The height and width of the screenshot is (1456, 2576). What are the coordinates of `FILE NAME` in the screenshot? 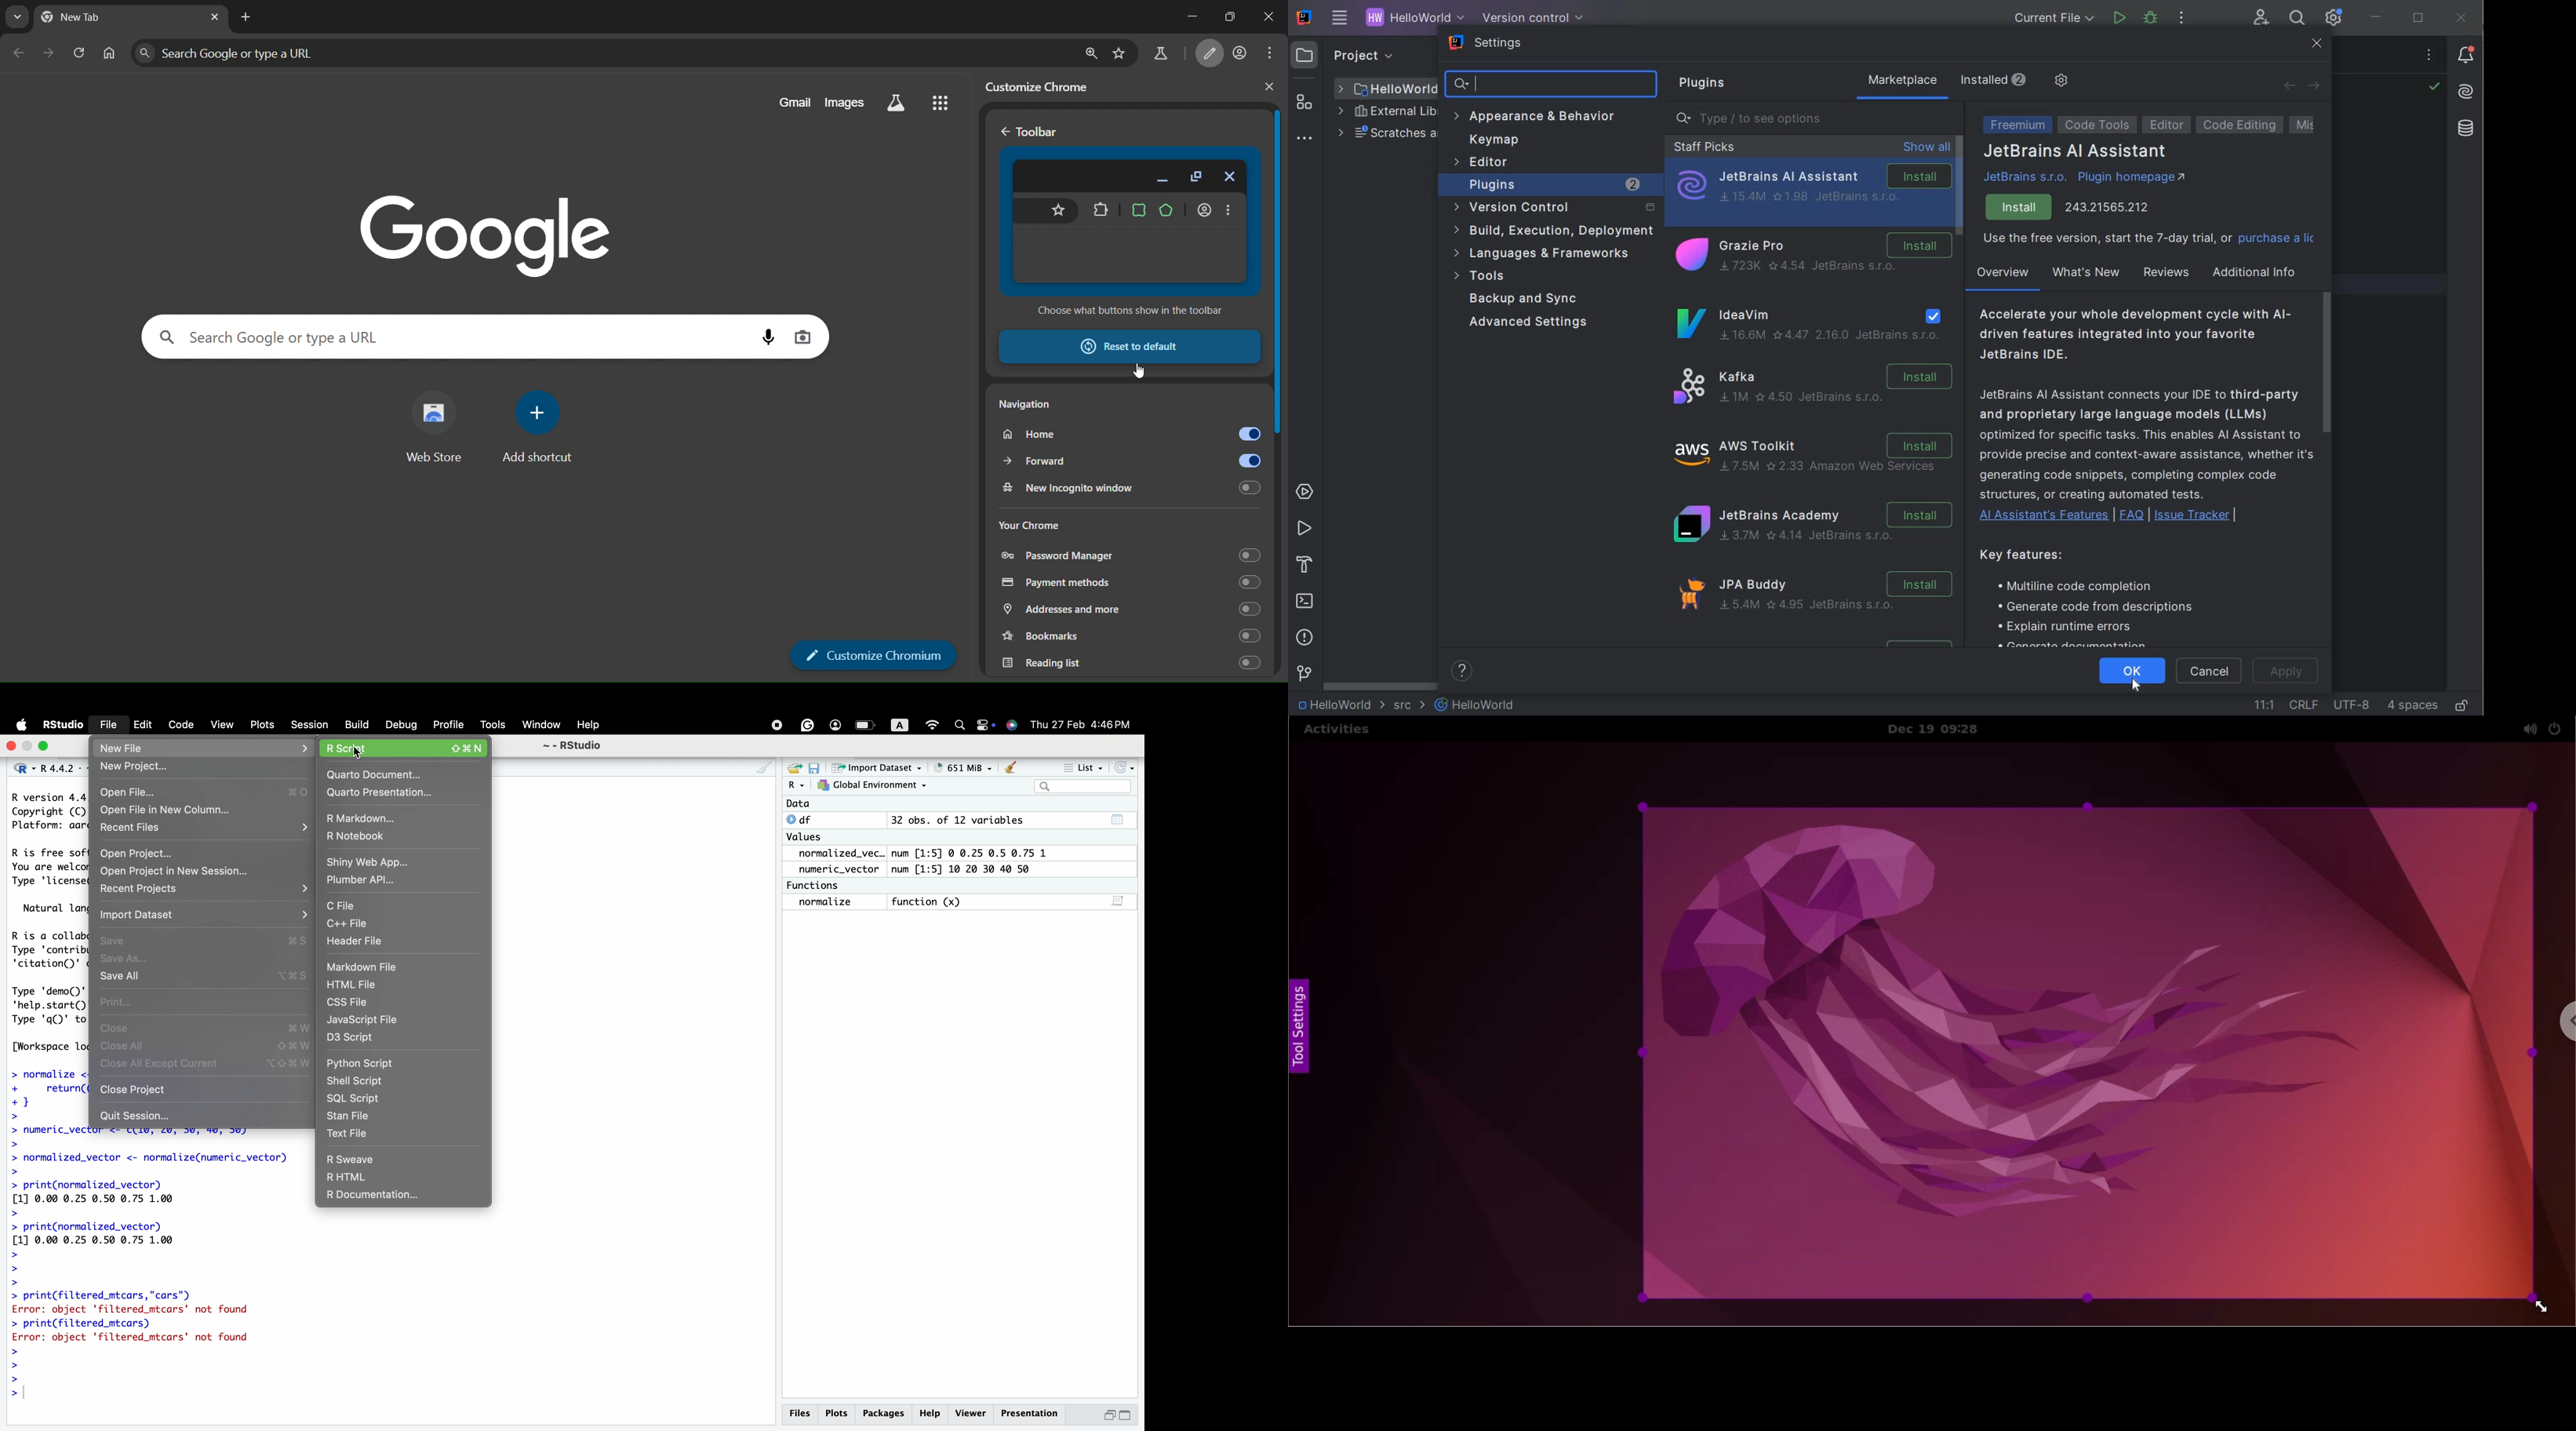 It's located at (1476, 705).